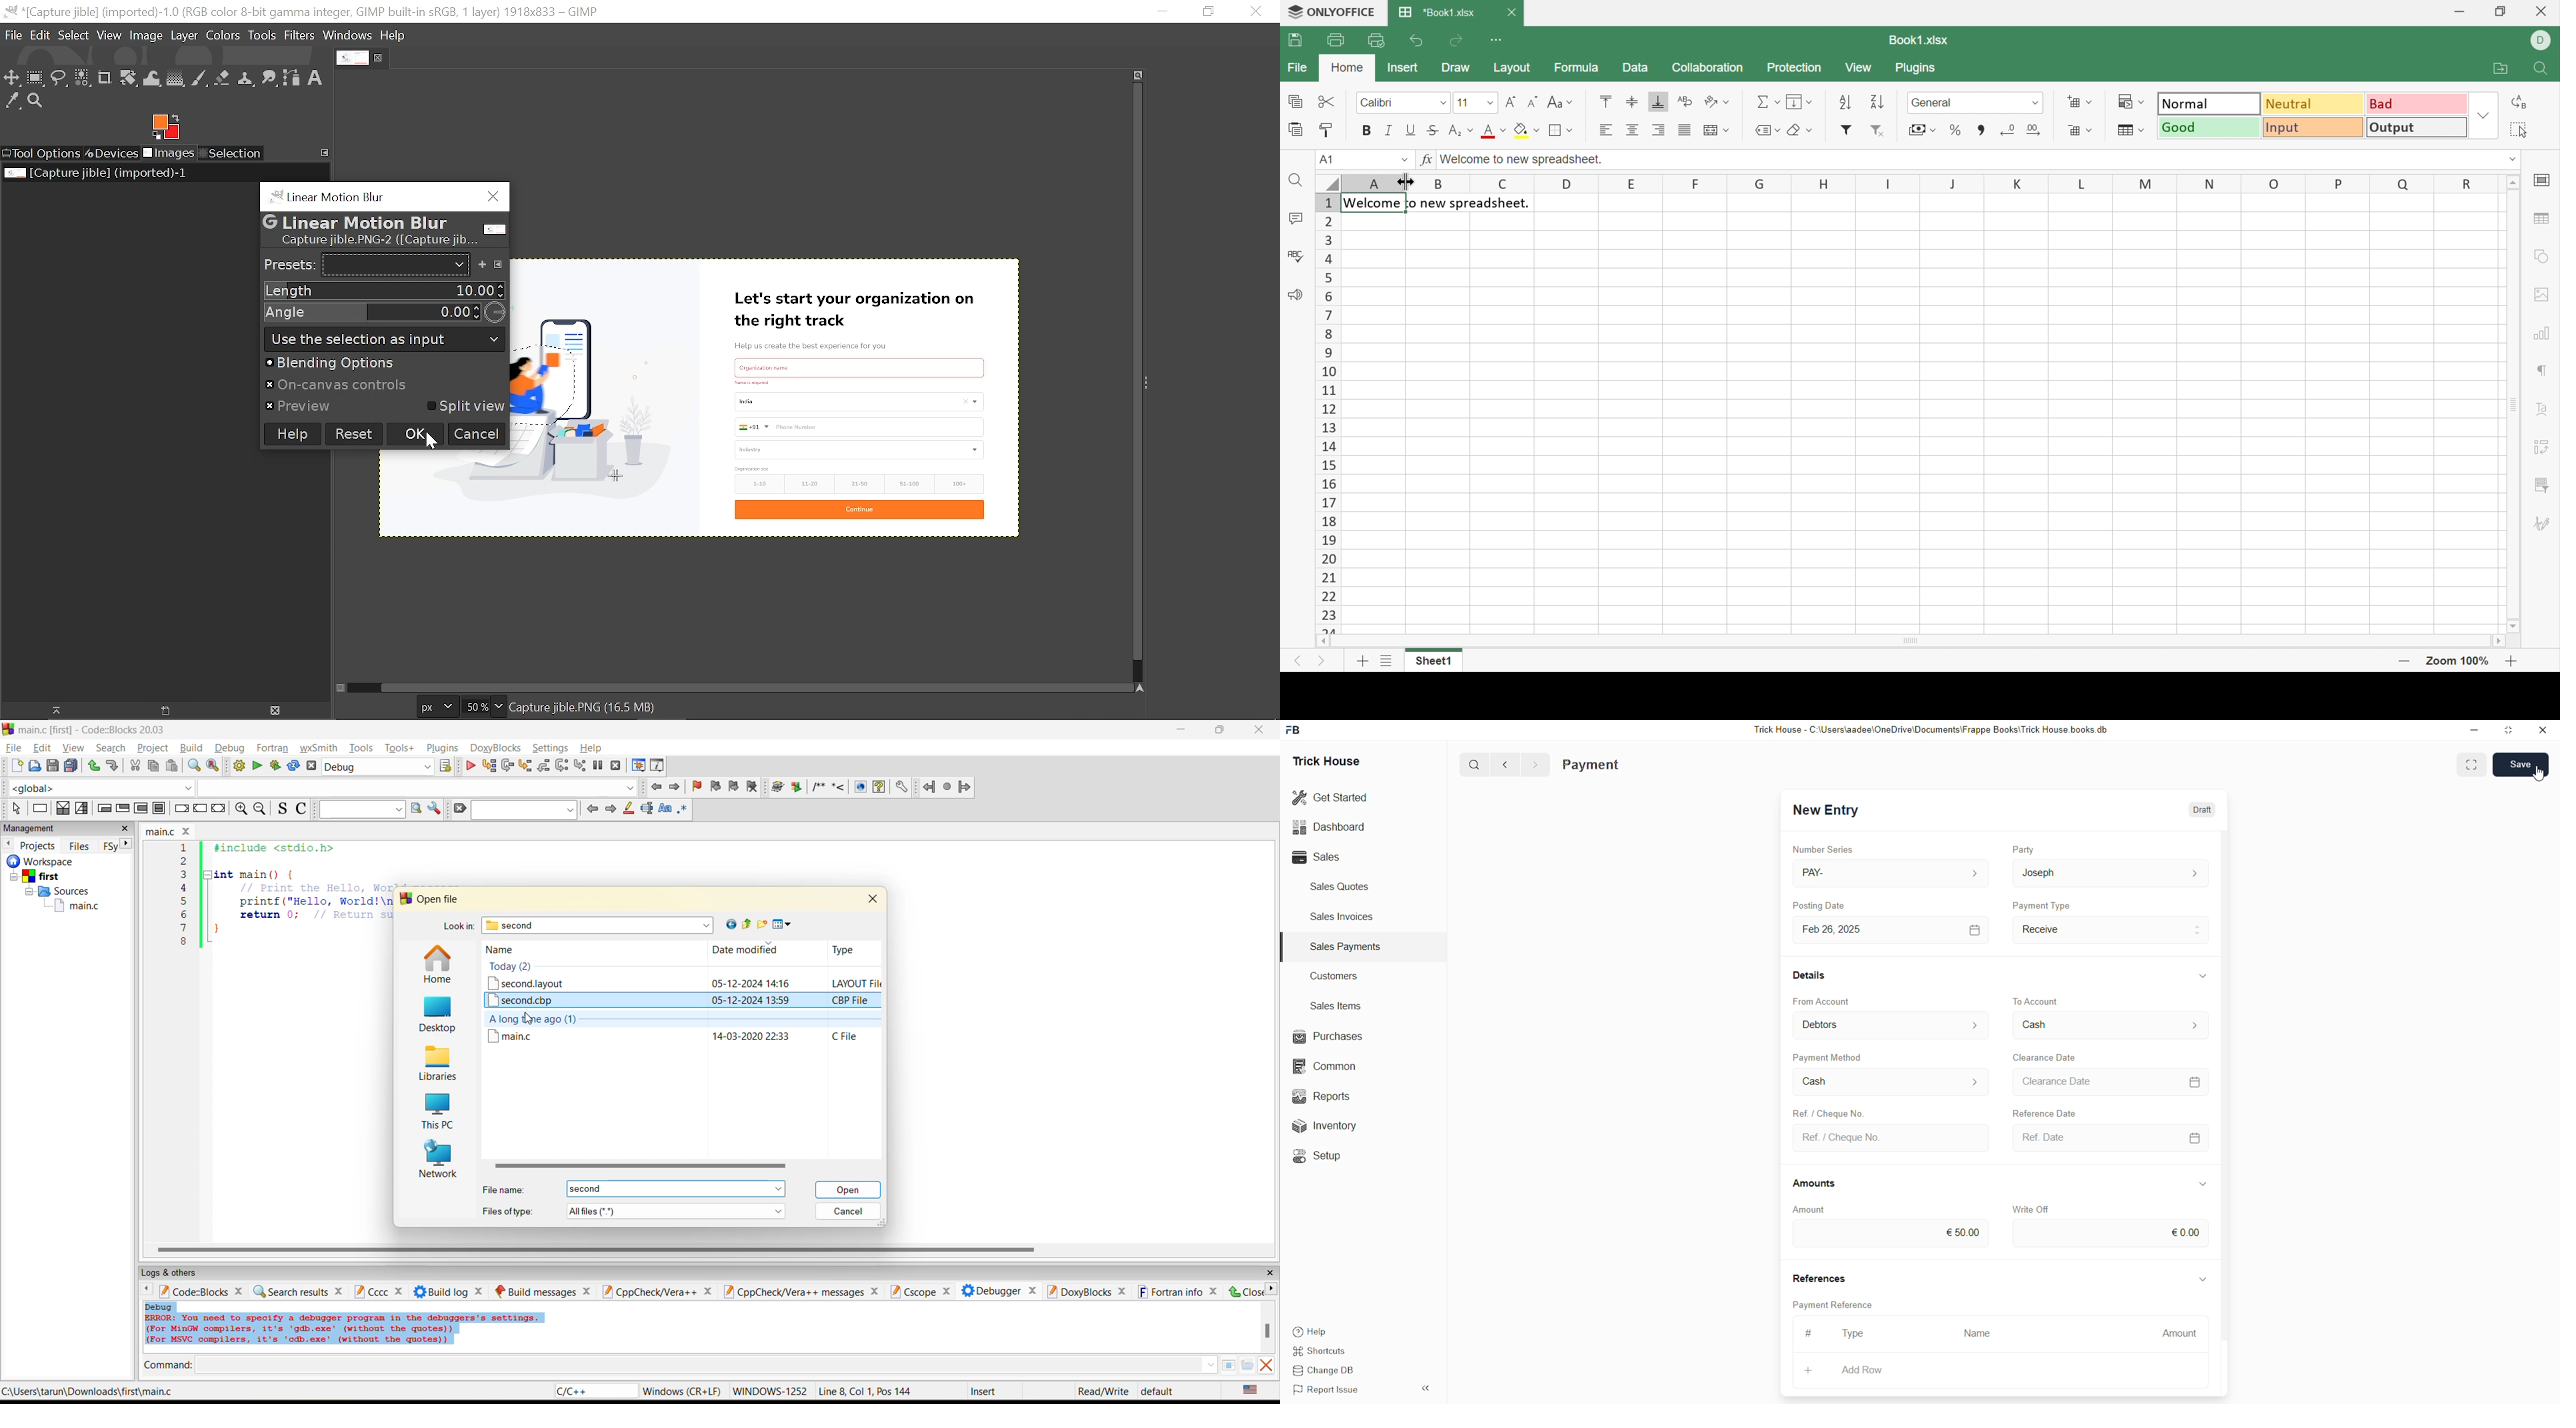 This screenshot has width=2576, height=1428. Describe the element at coordinates (1338, 975) in the screenshot. I see `Customers` at that location.